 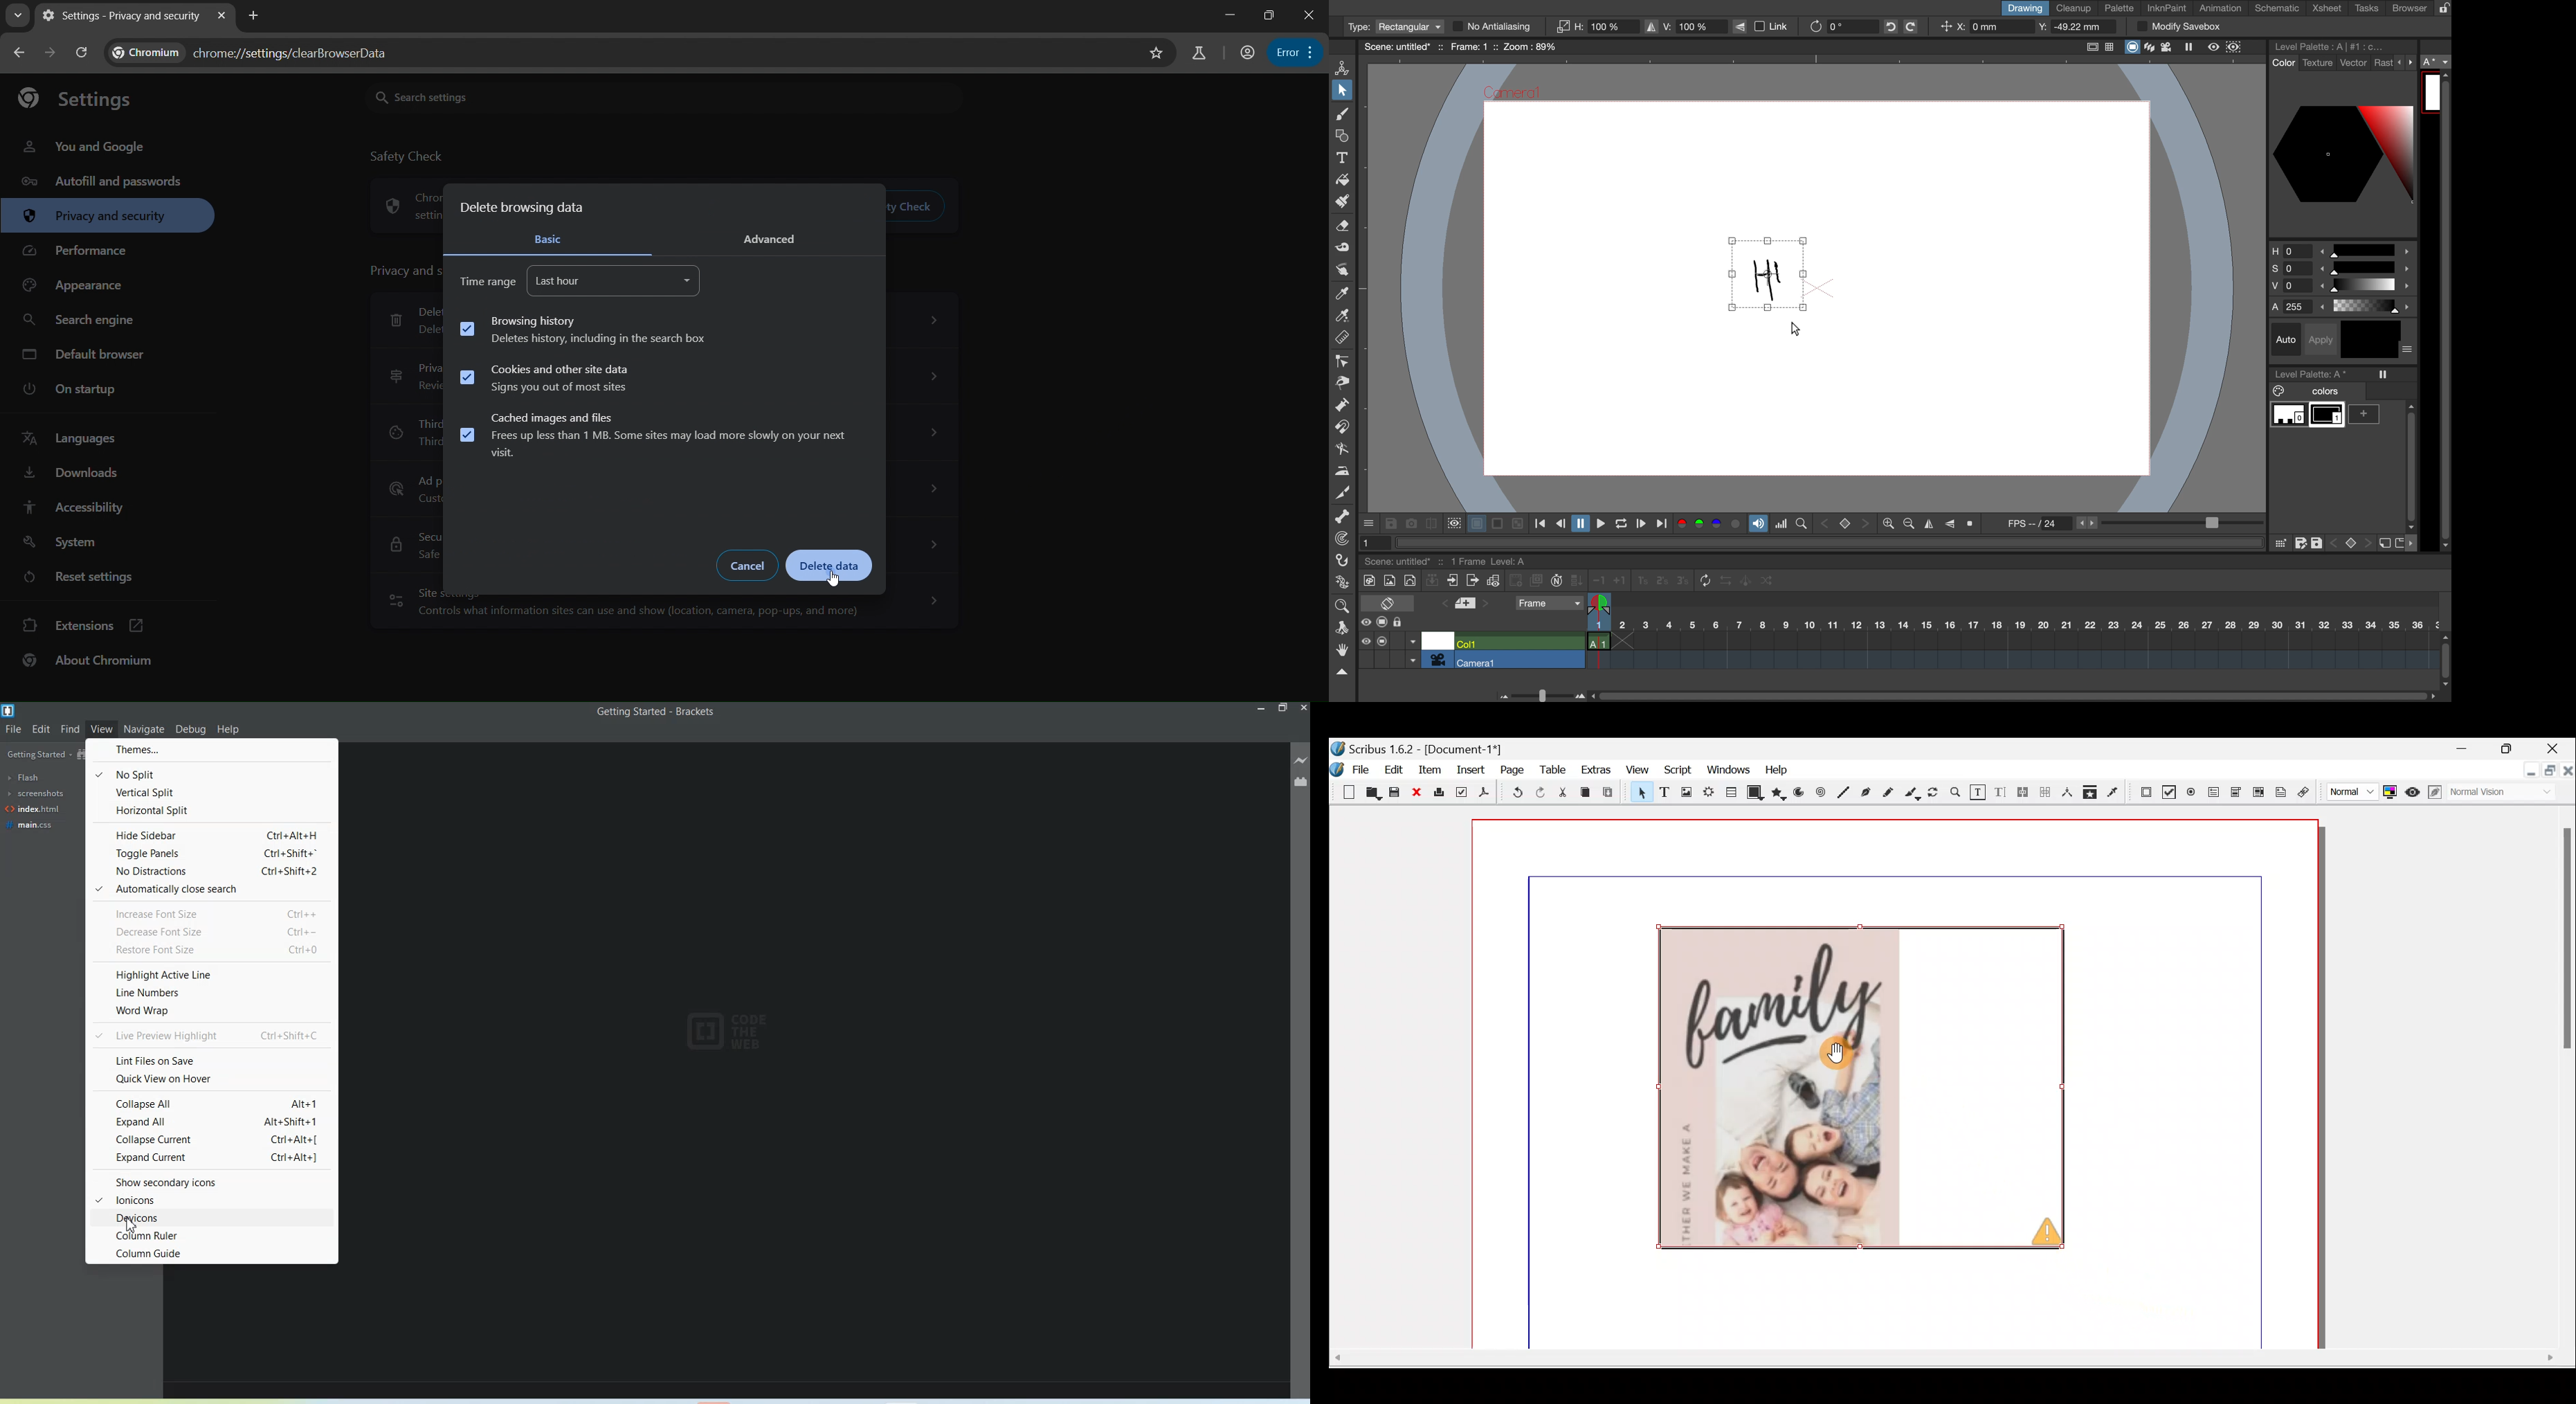 What do you see at coordinates (1951, 1368) in the screenshot?
I see `Scroll  bar` at bounding box center [1951, 1368].